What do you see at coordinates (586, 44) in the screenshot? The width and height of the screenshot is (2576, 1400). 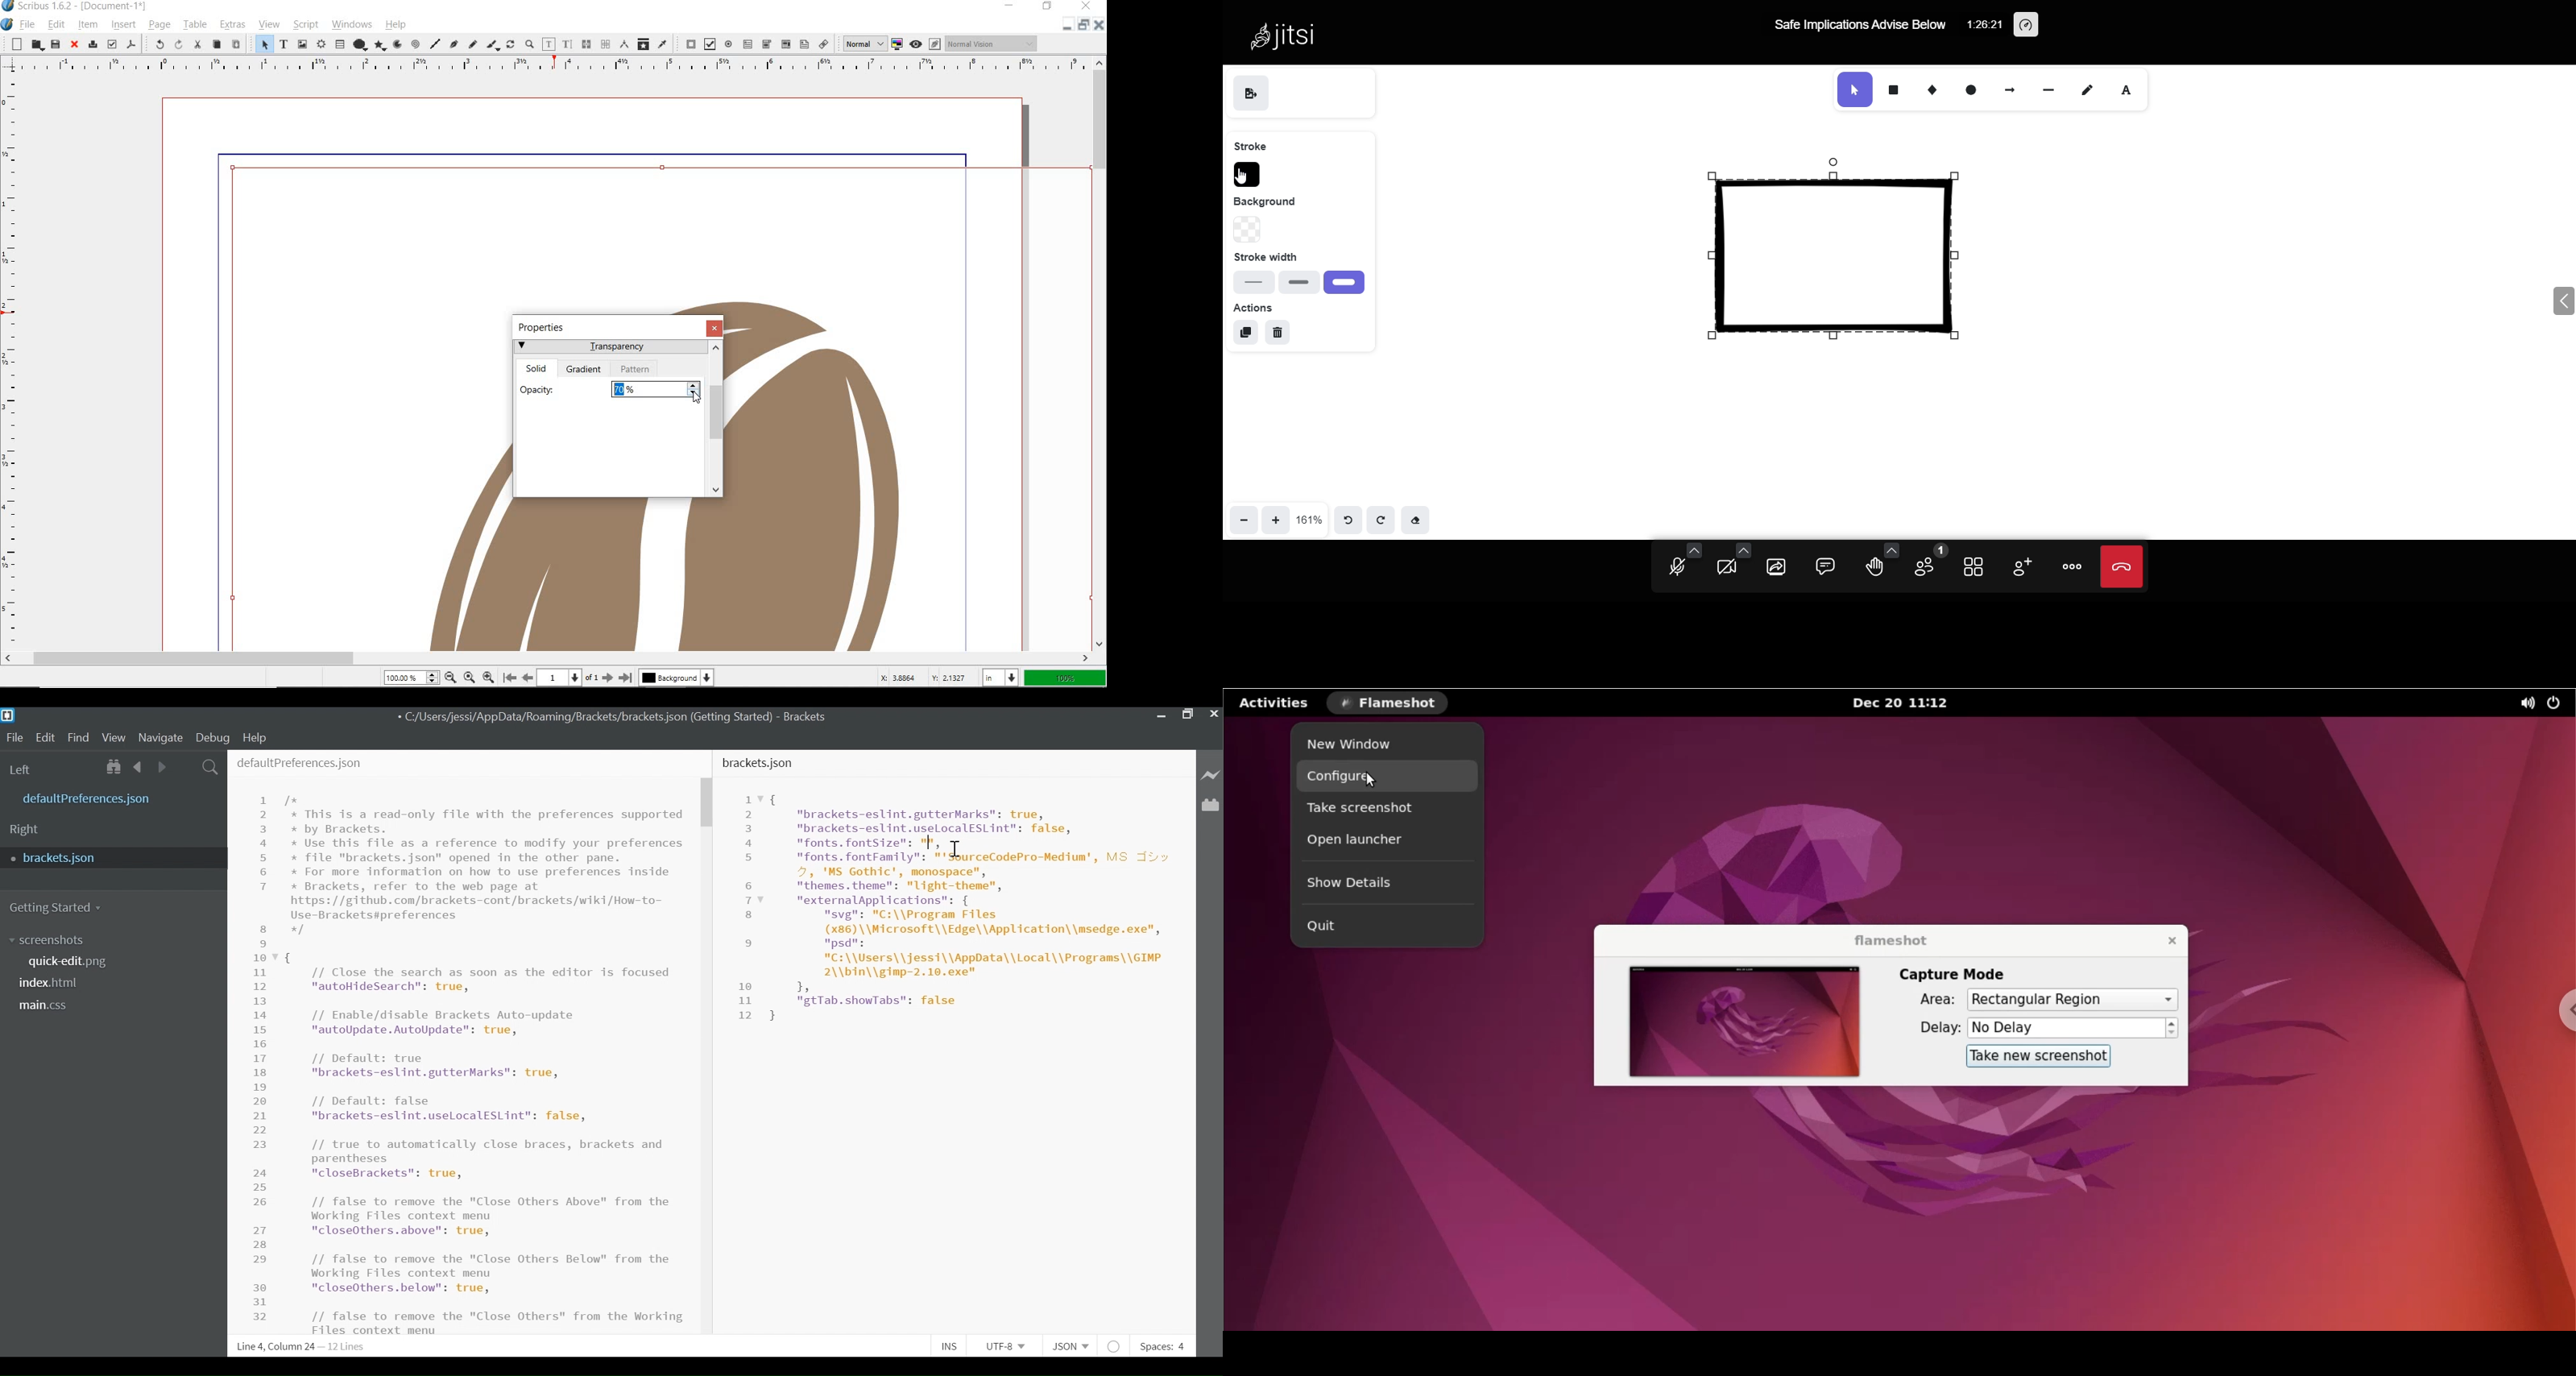 I see `link text frames` at bounding box center [586, 44].